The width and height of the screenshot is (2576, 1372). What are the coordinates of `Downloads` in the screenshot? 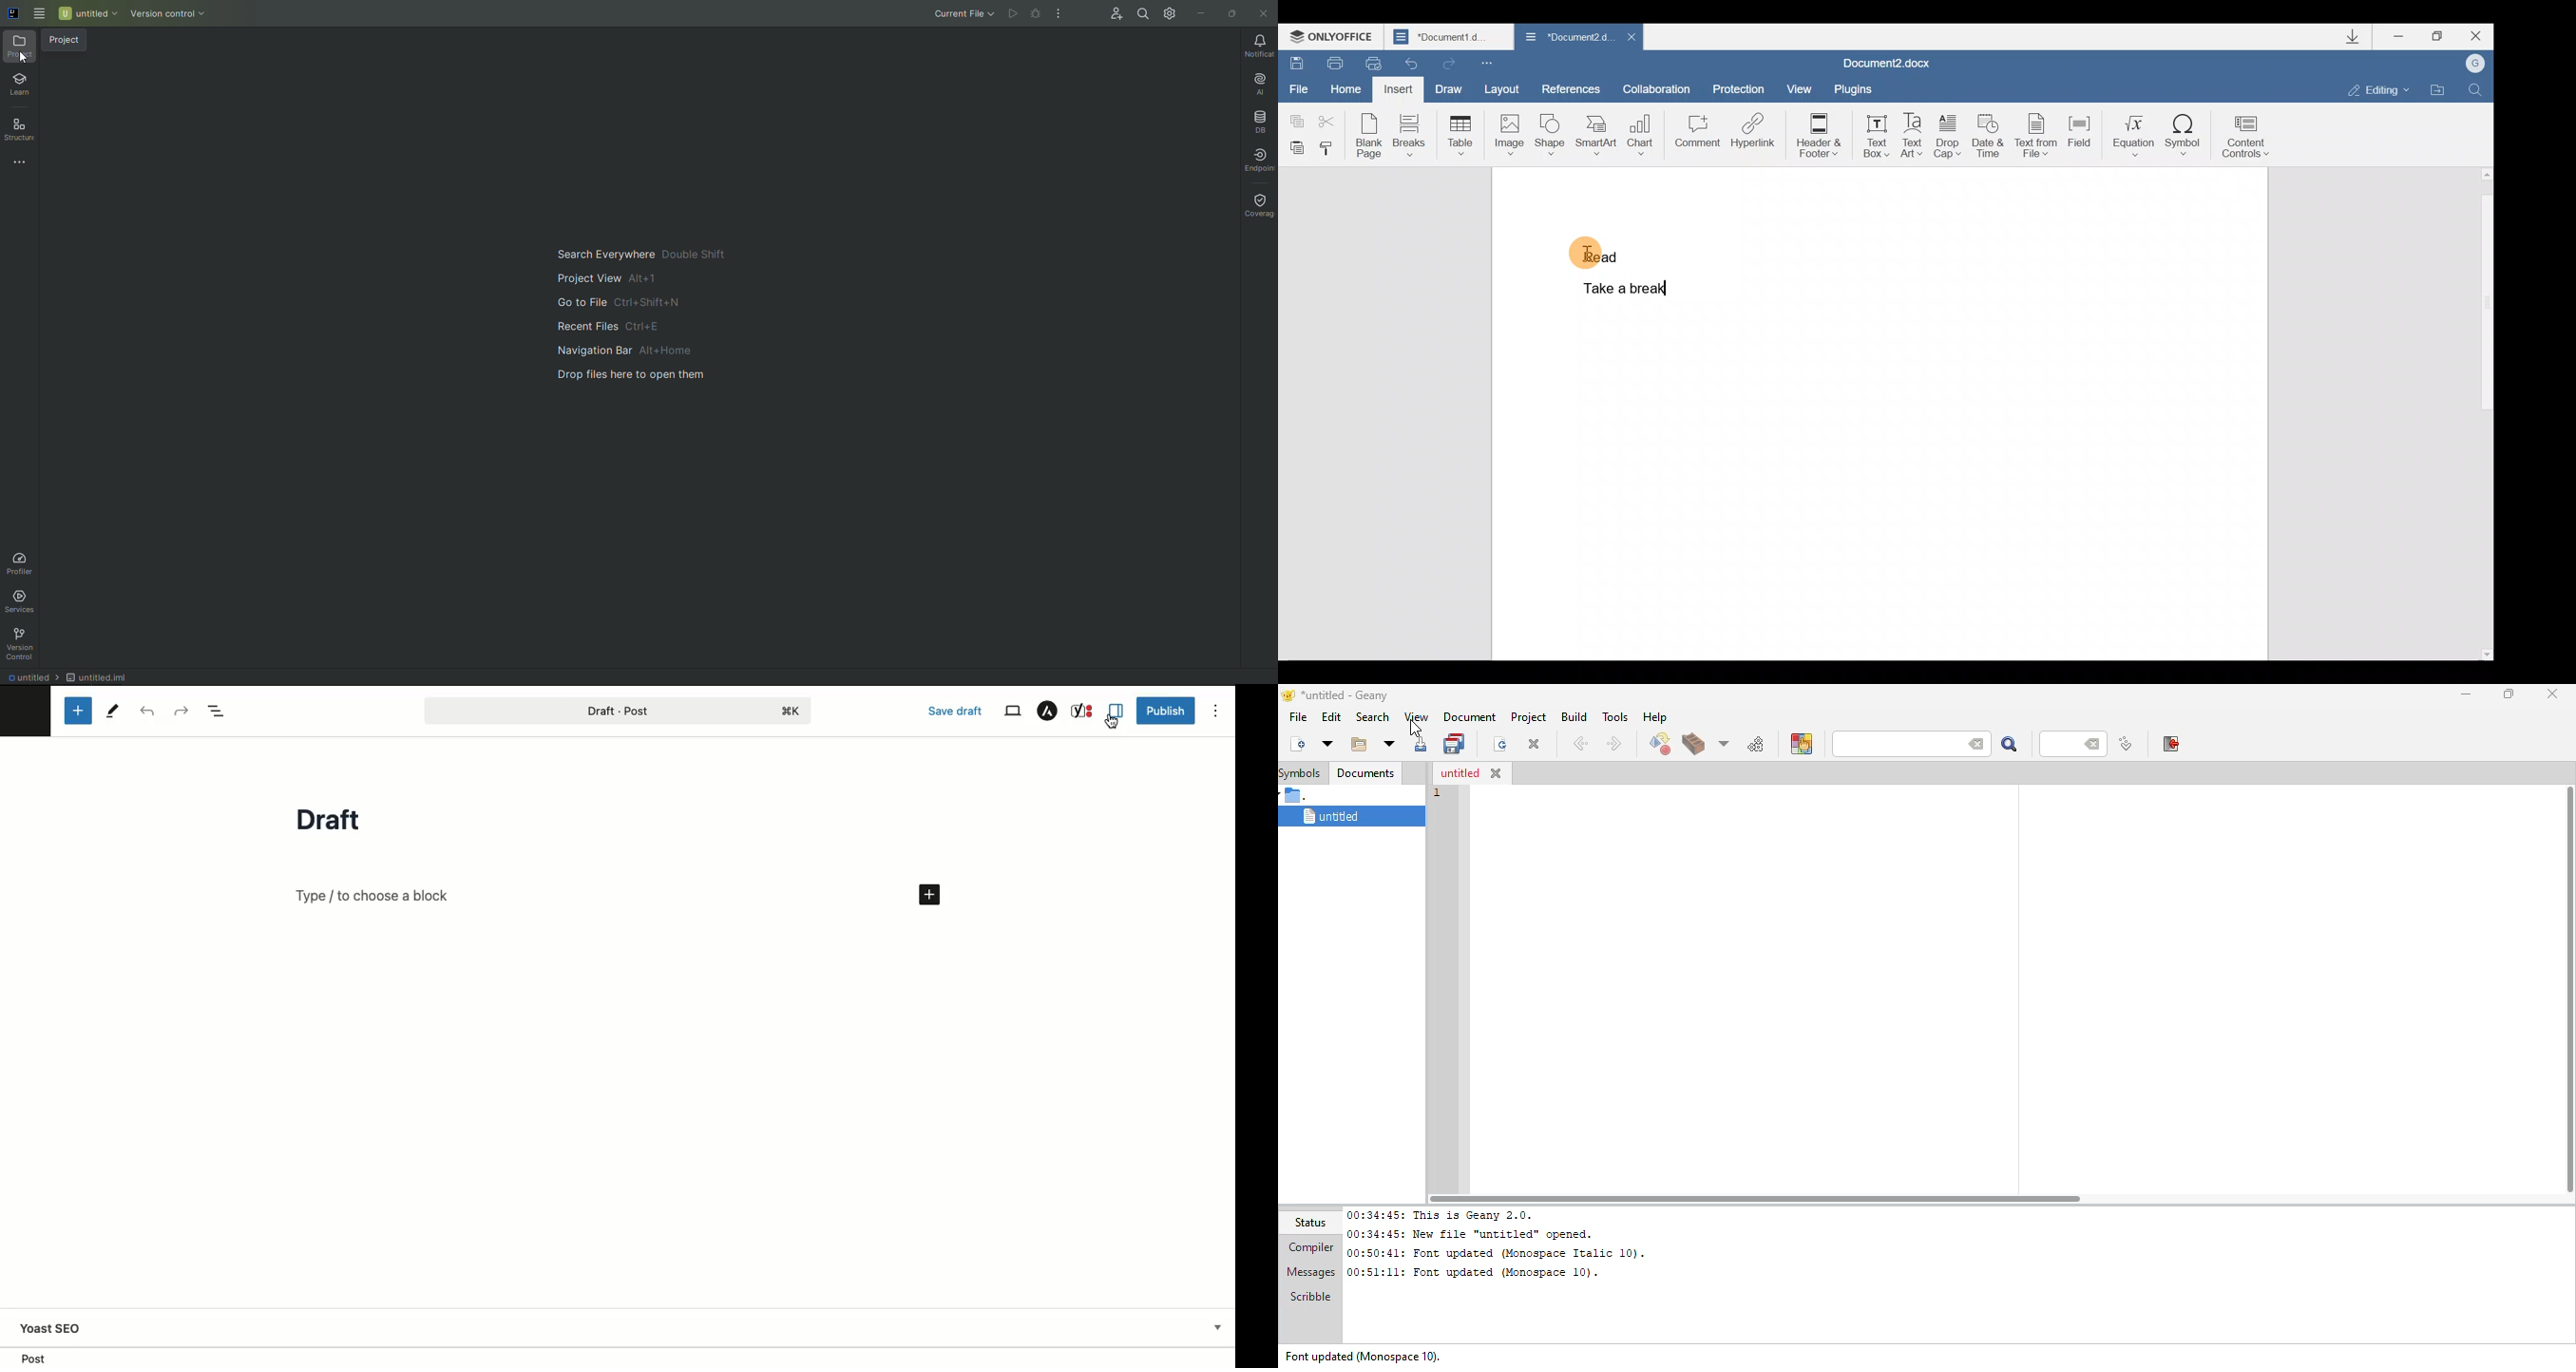 It's located at (2360, 39).